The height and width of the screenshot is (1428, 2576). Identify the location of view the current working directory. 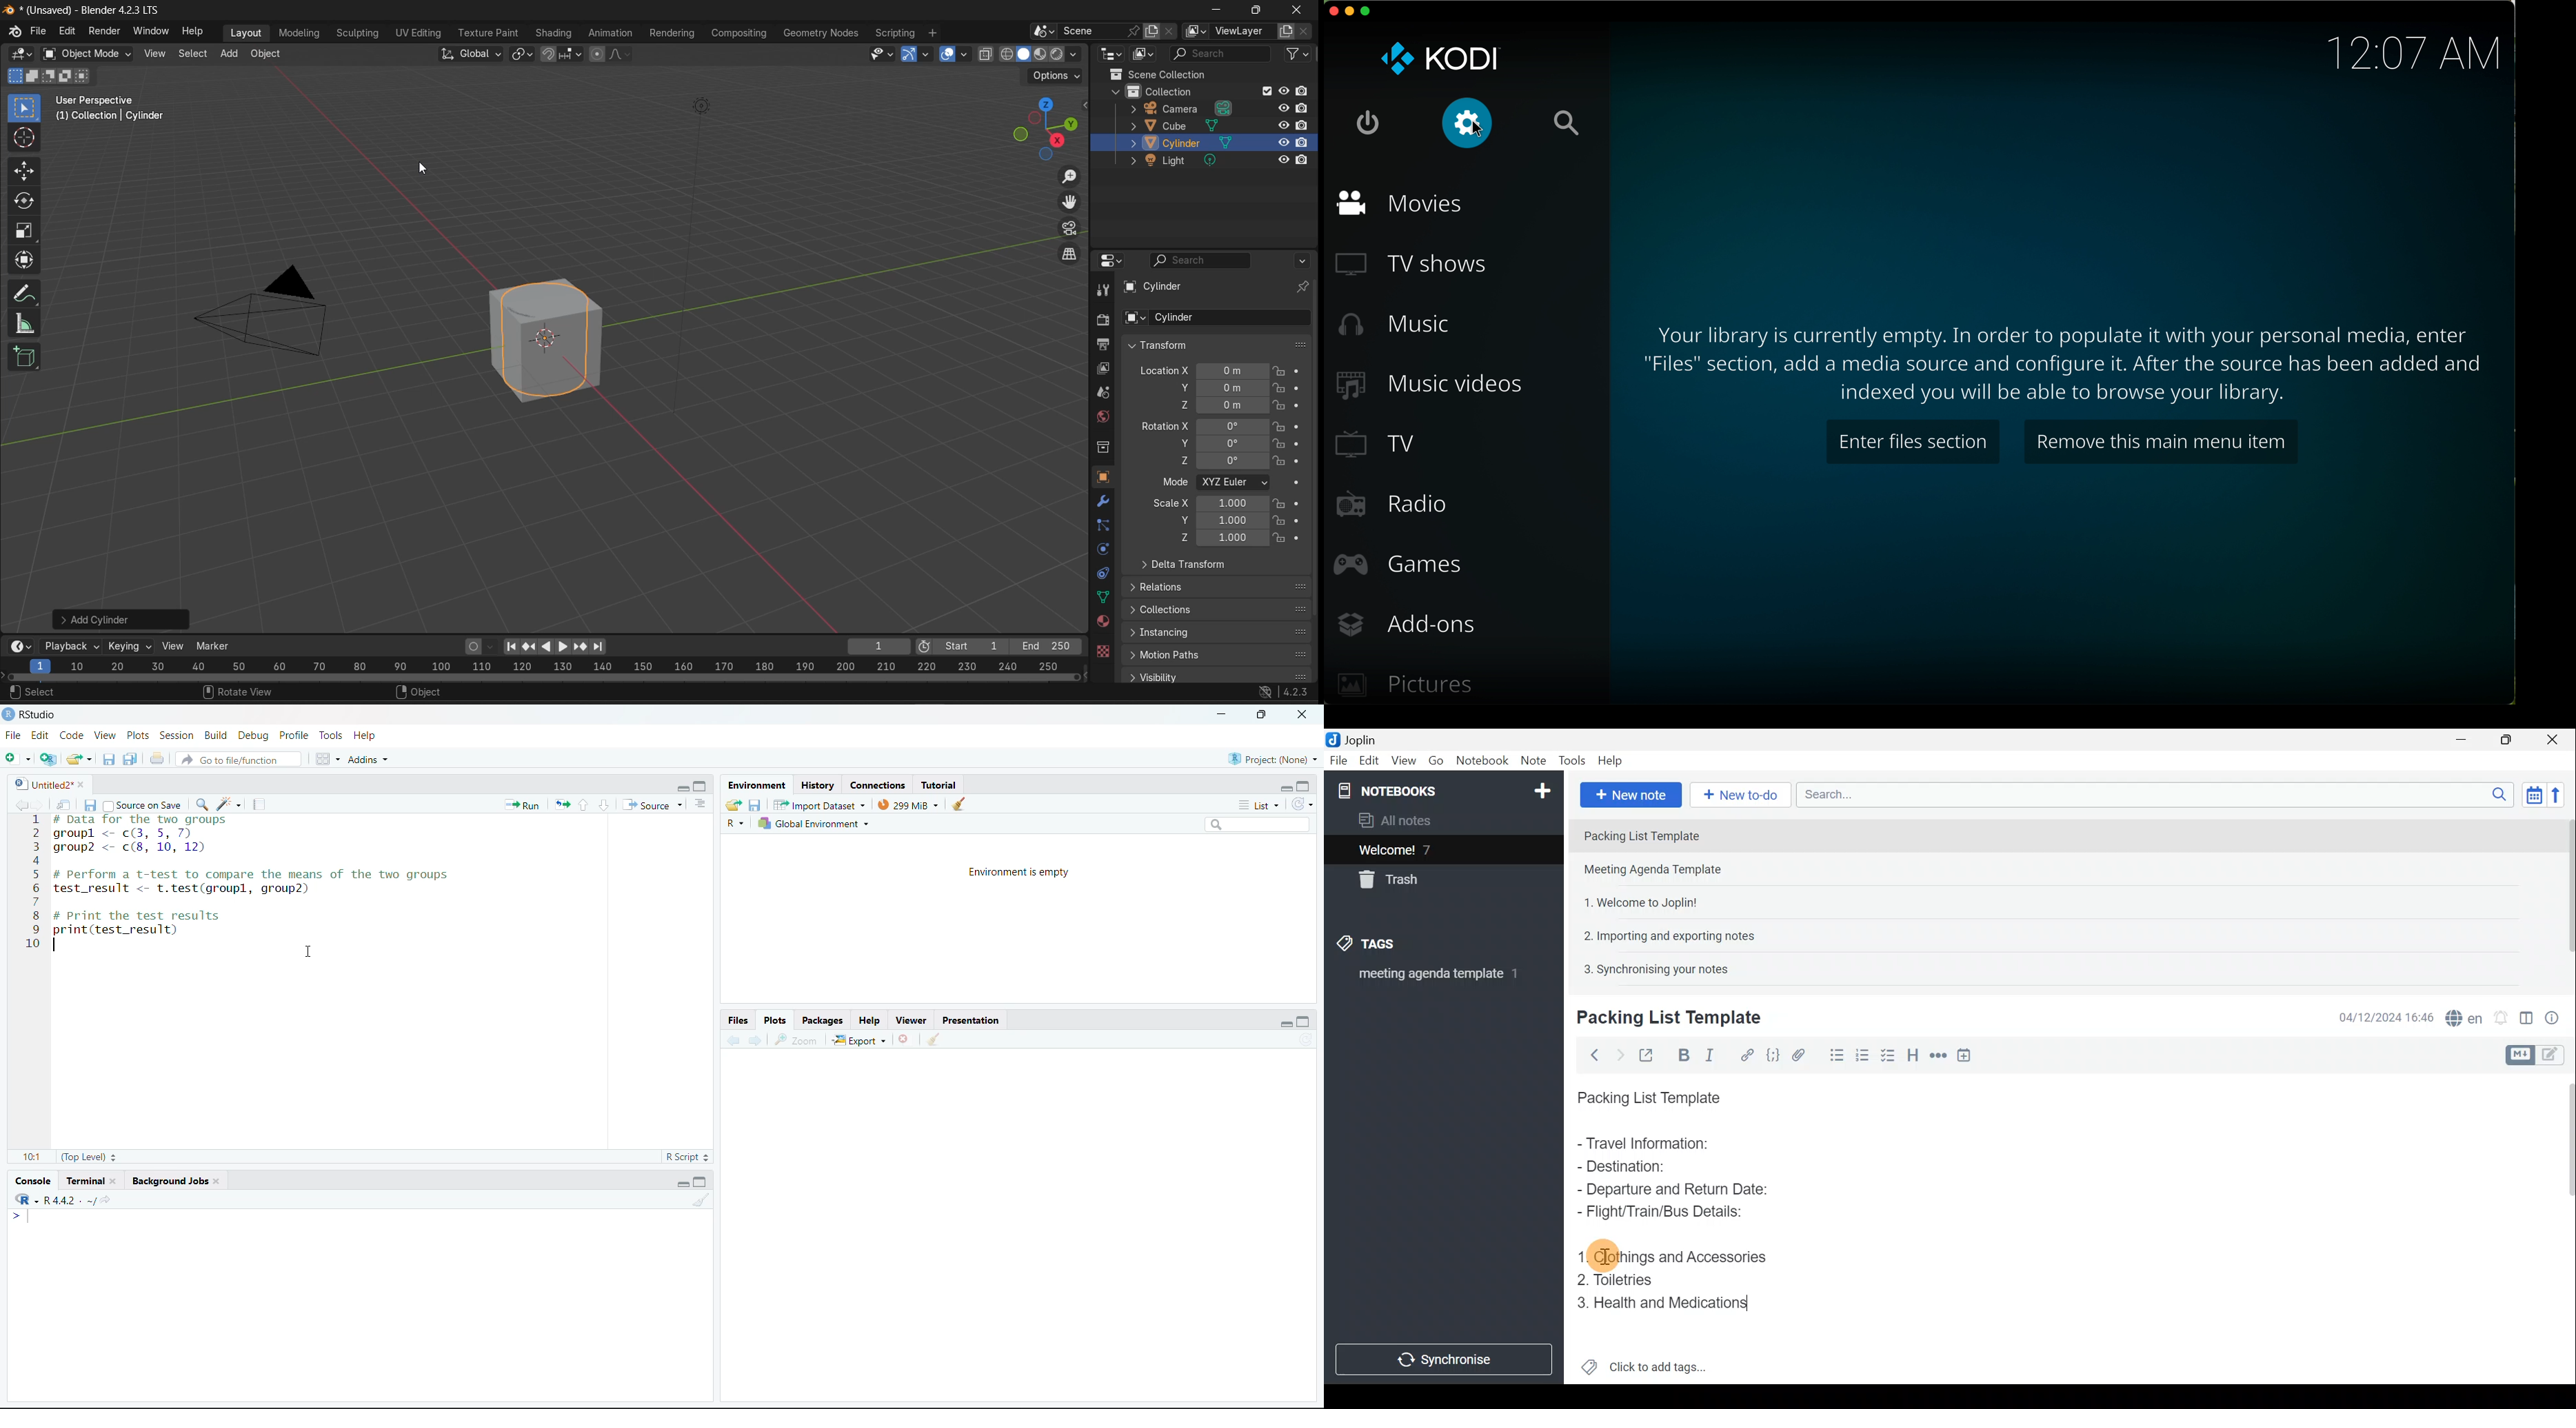
(107, 1199).